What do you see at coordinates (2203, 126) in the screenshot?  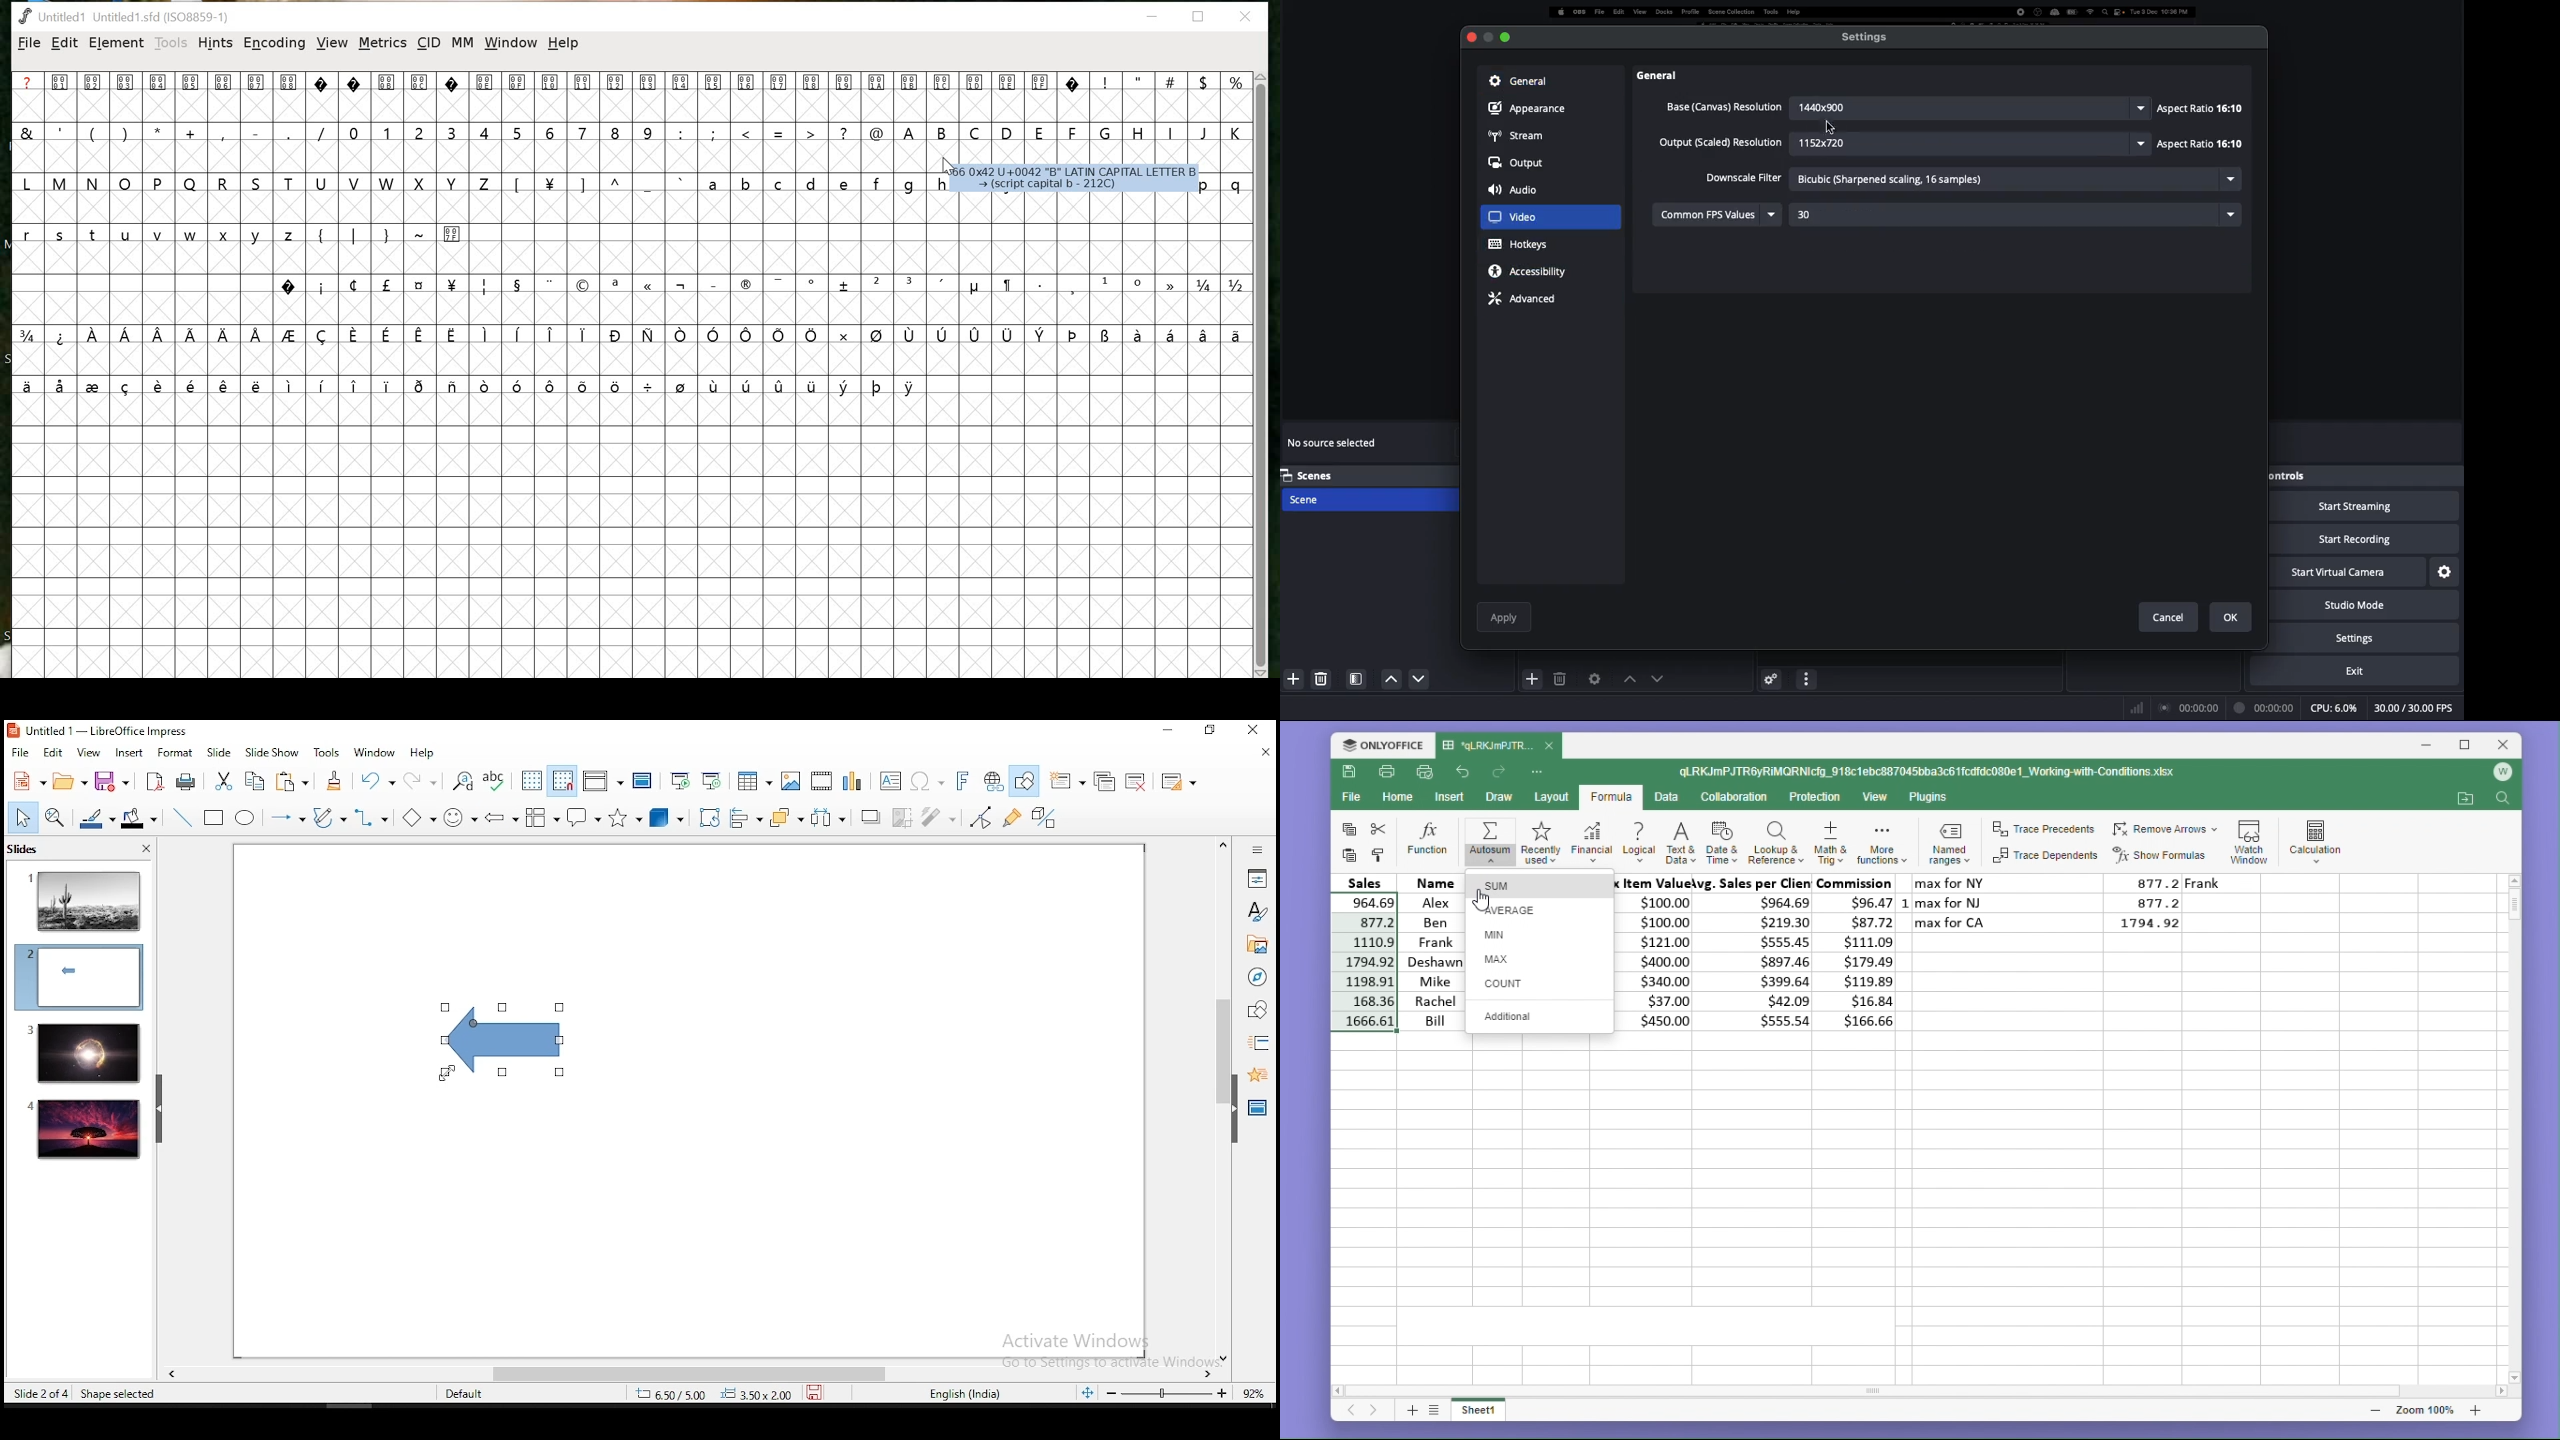 I see `Aspect ratio: 16:10` at bounding box center [2203, 126].